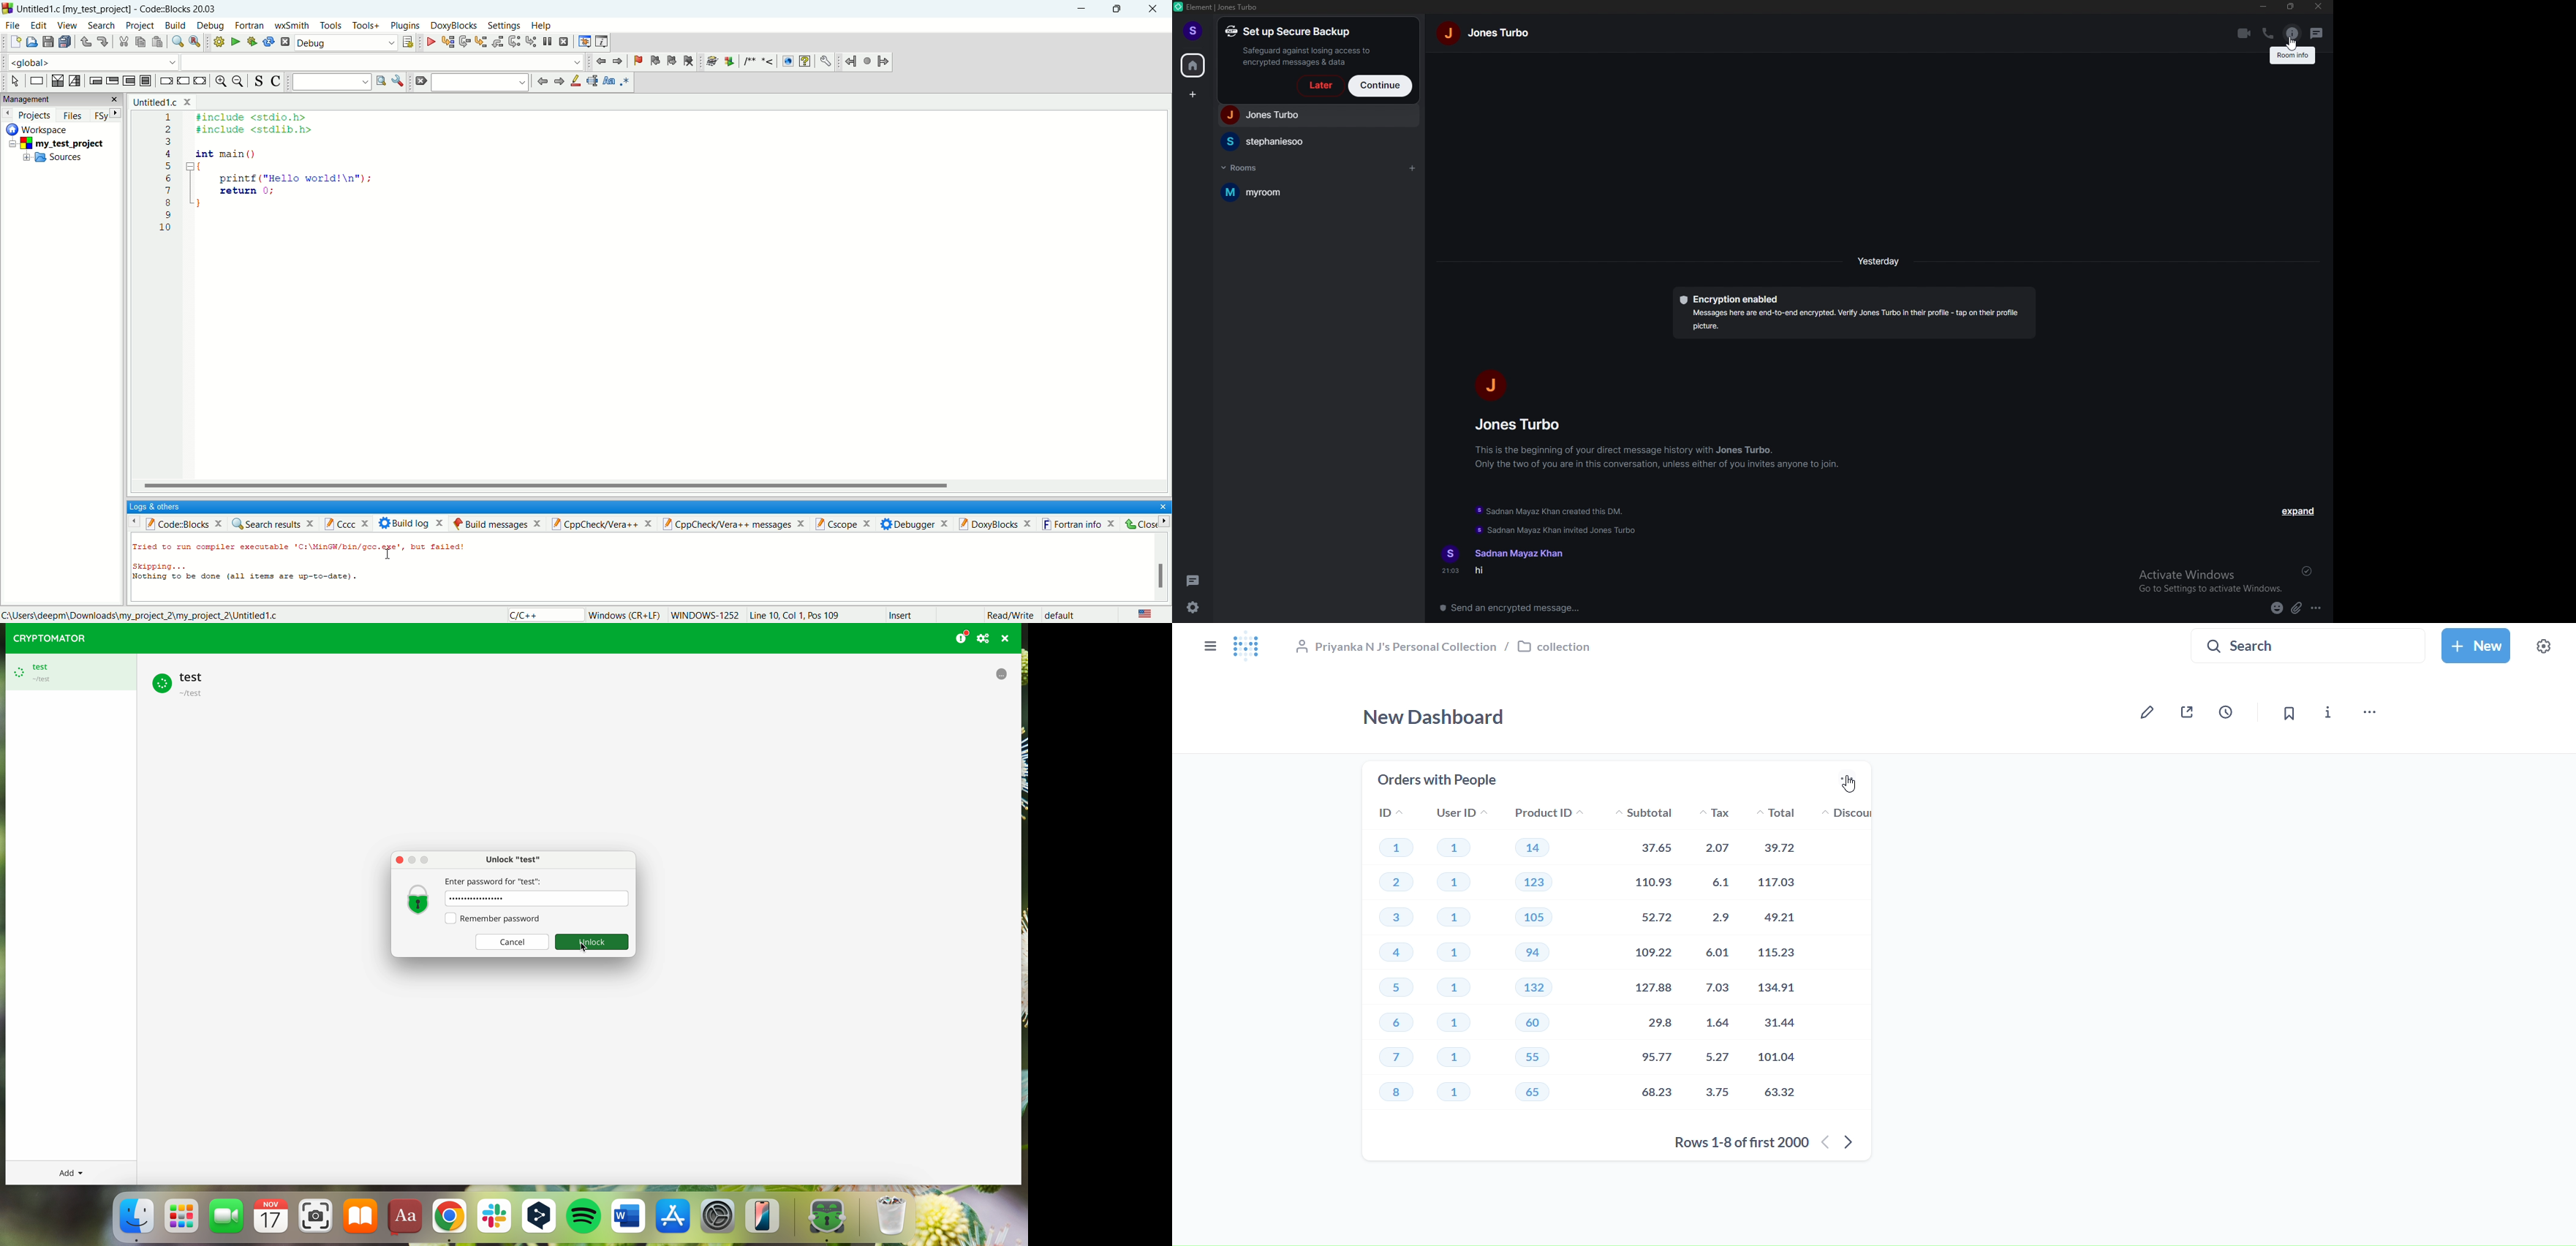  Describe the element at coordinates (147, 81) in the screenshot. I see `block instruction` at that location.